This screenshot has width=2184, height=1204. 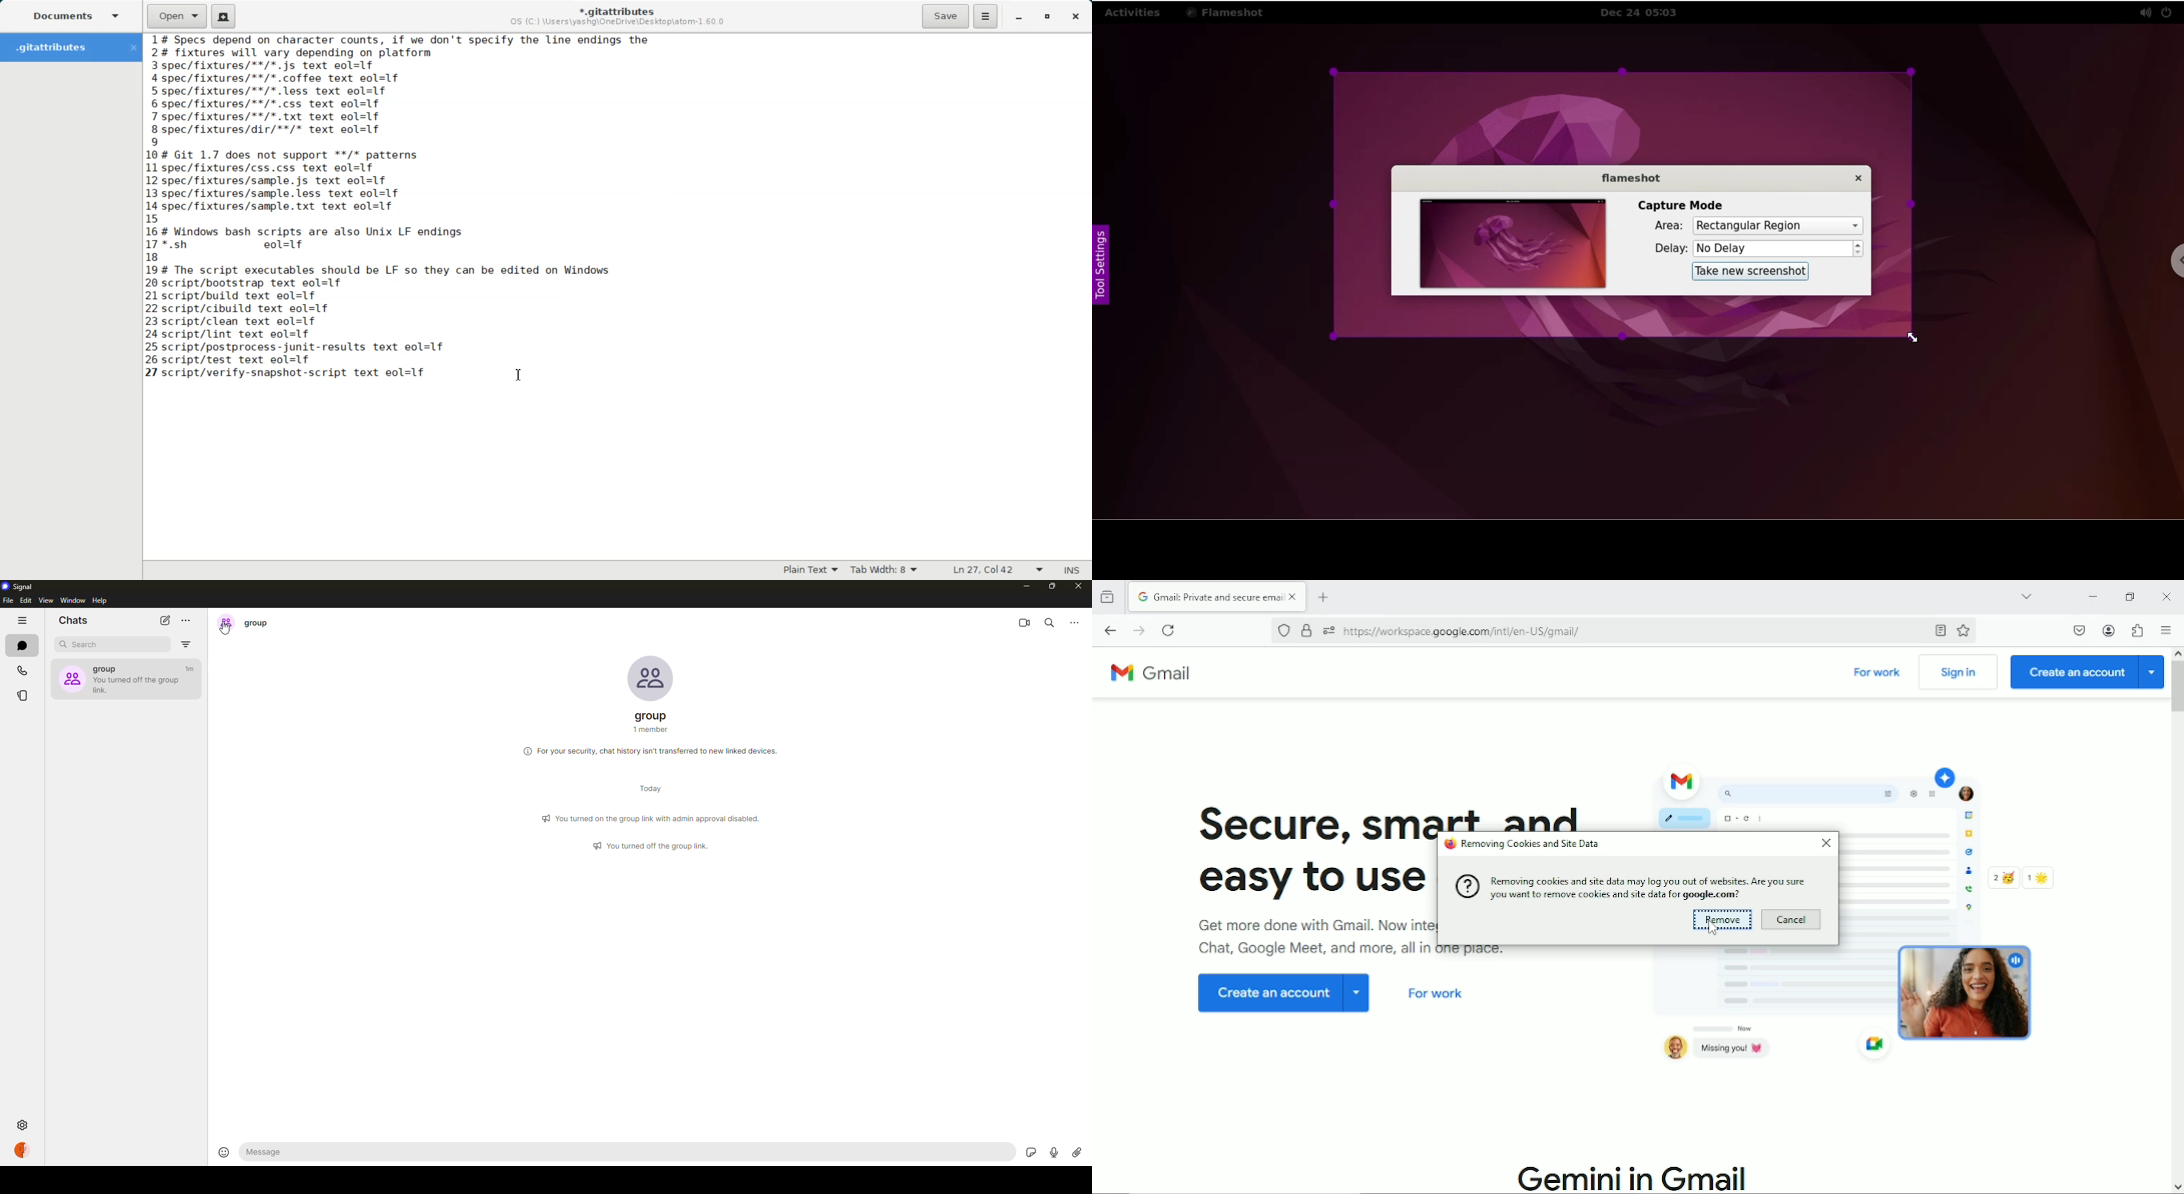 What do you see at coordinates (46, 601) in the screenshot?
I see `view` at bounding box center [46, 601].